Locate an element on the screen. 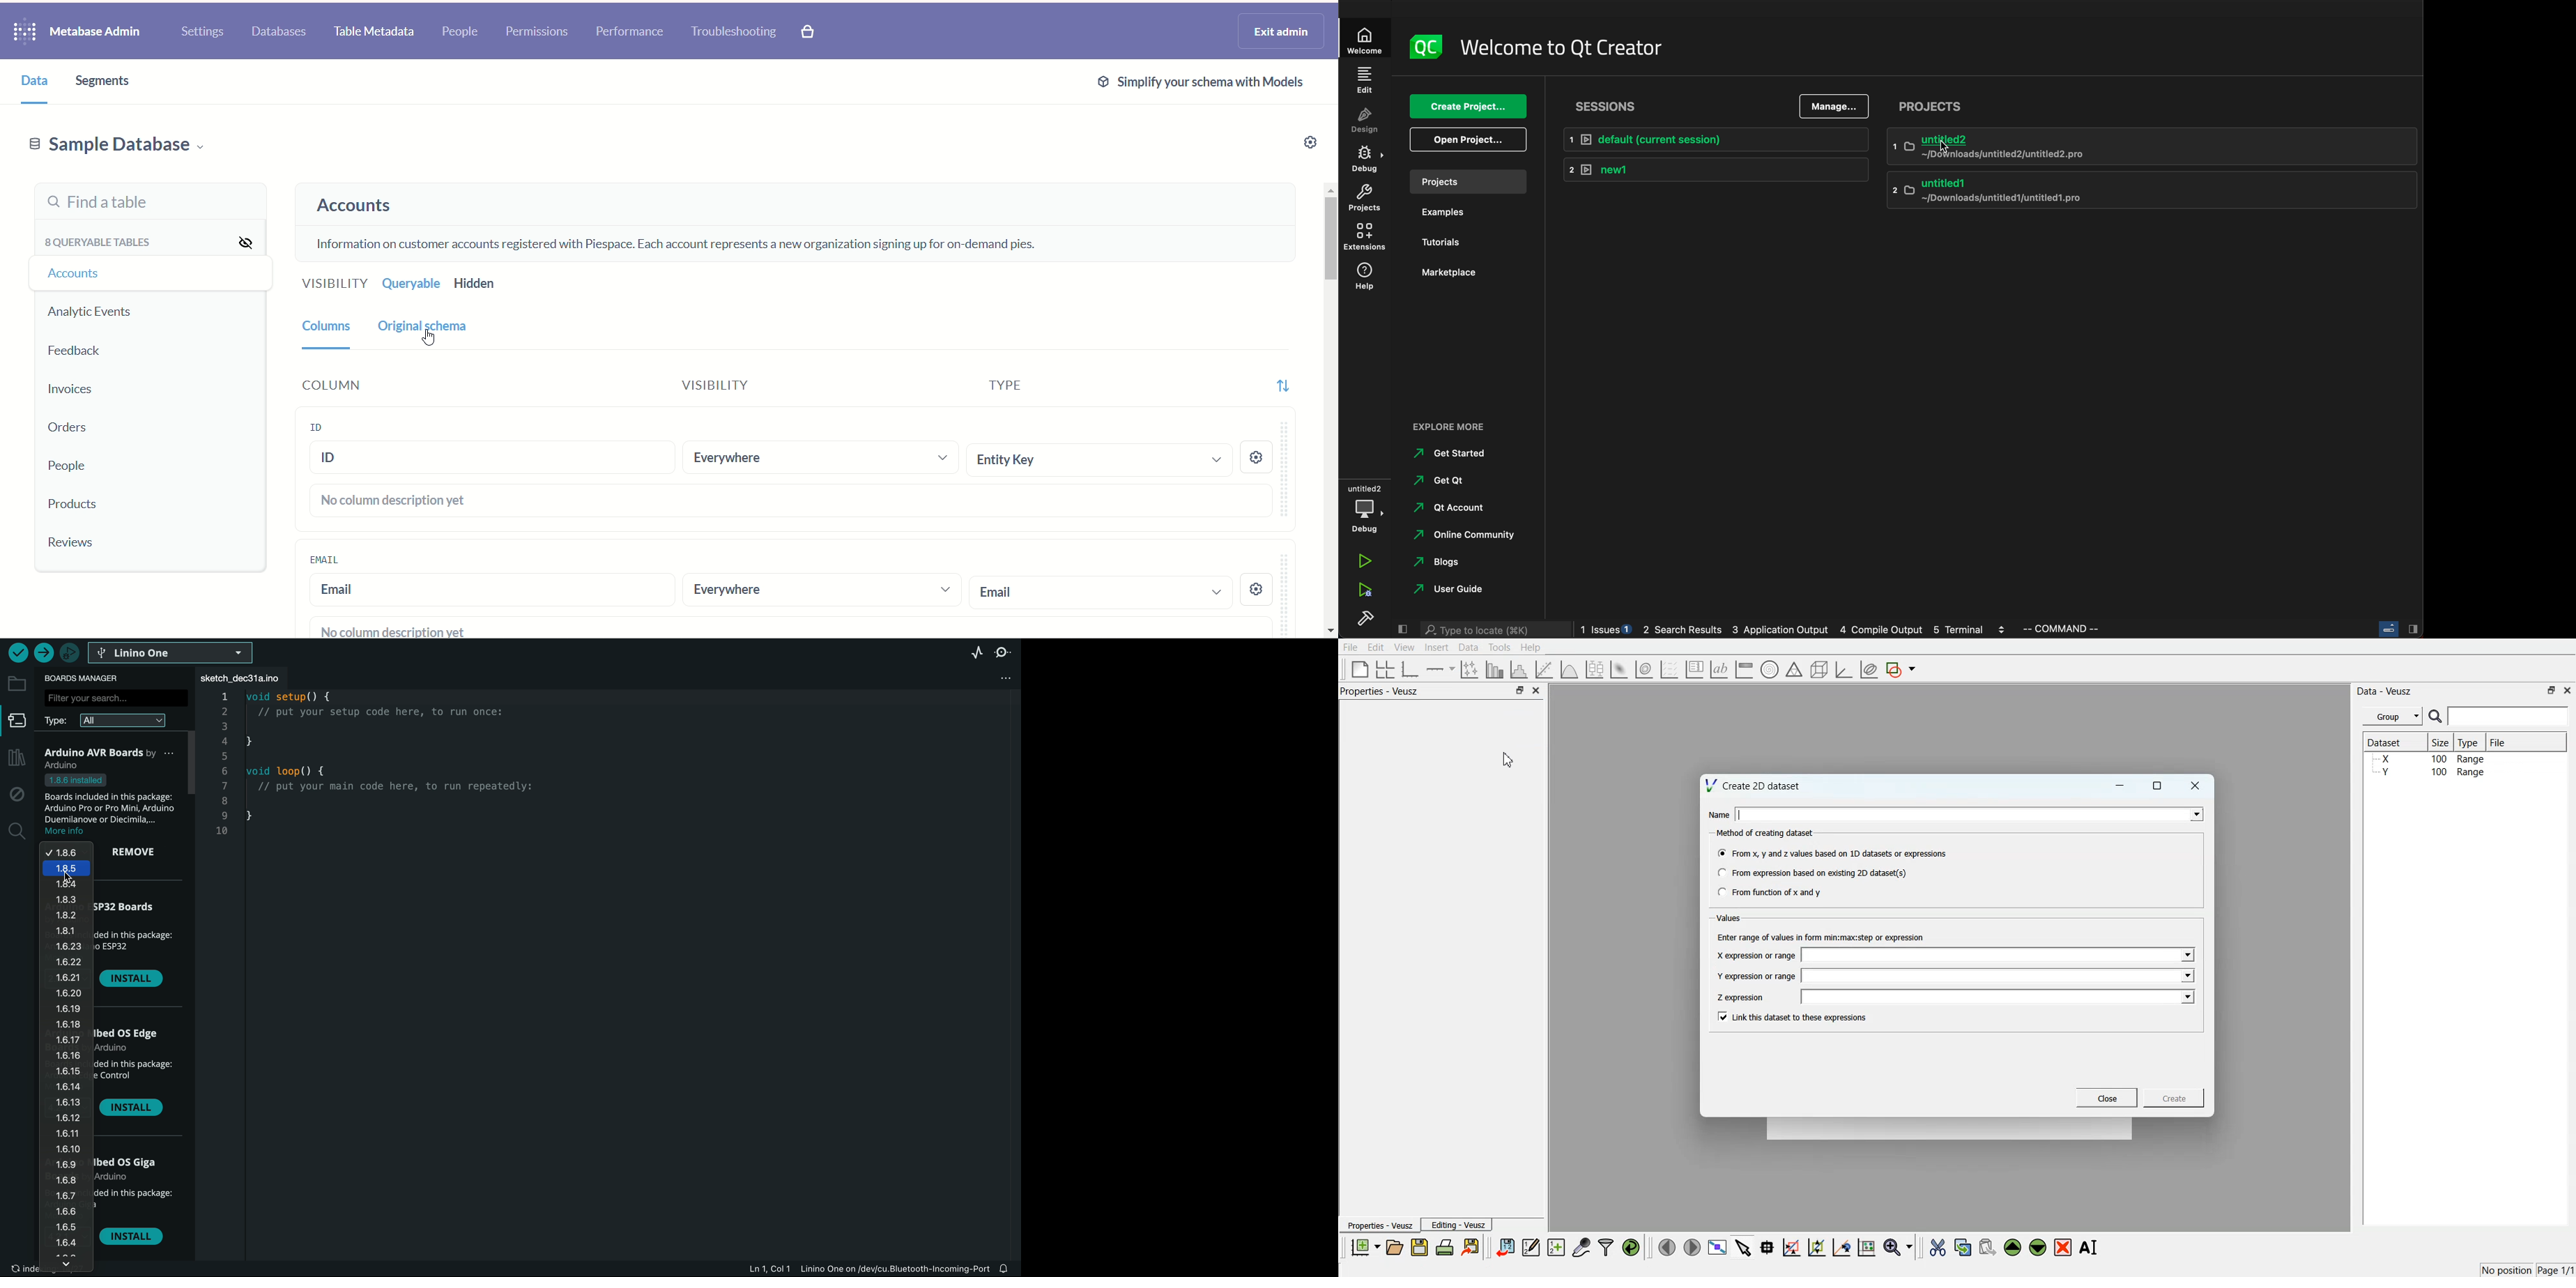 The image size is (2576, 1288). help is located at coordinates (1366, 280).